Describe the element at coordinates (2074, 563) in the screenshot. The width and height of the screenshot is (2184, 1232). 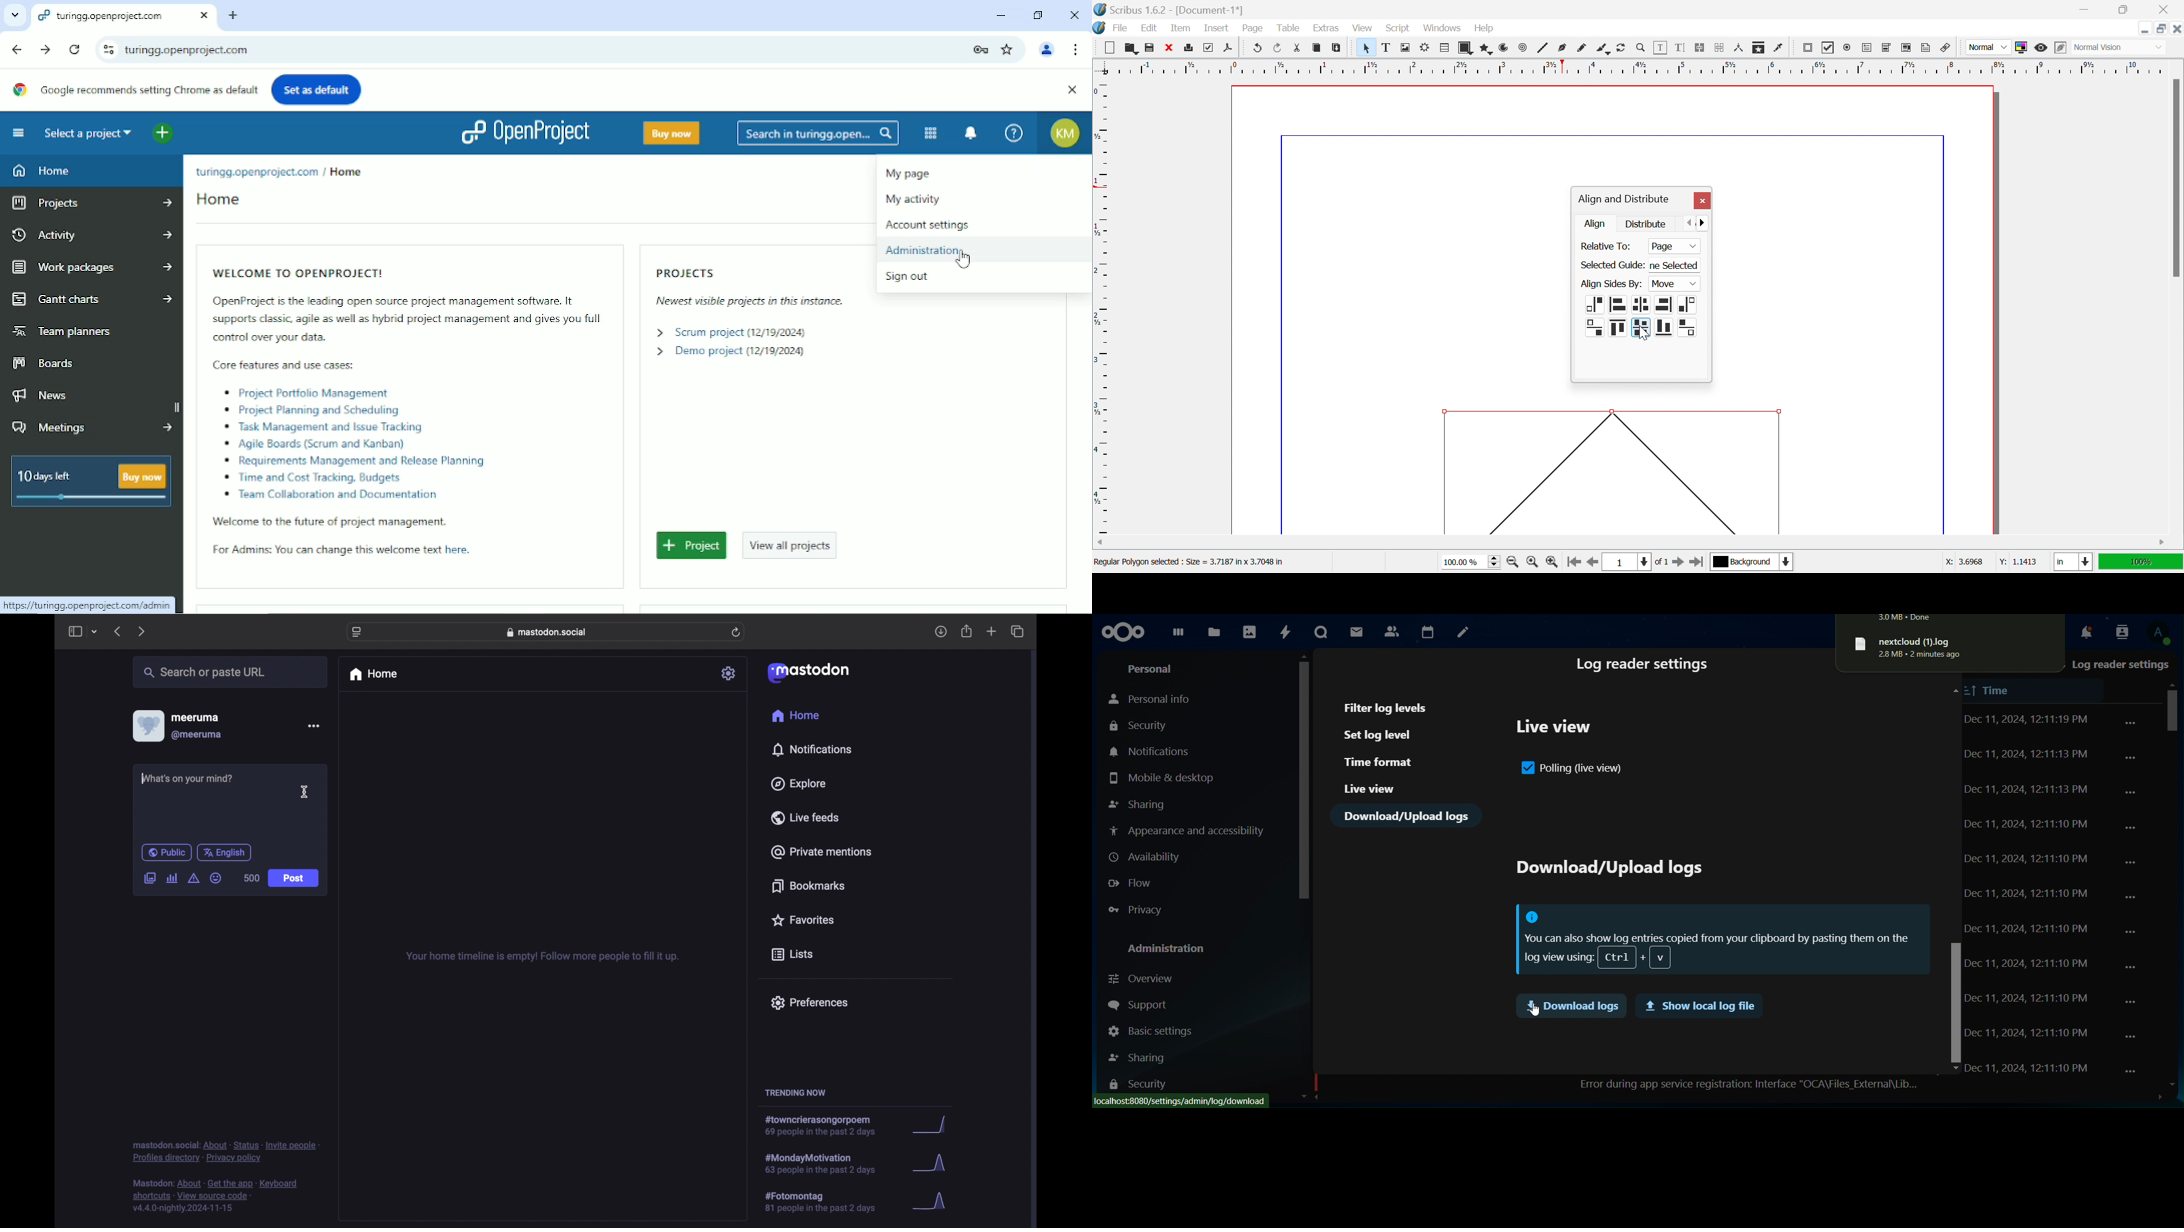
I see `in` at that location.